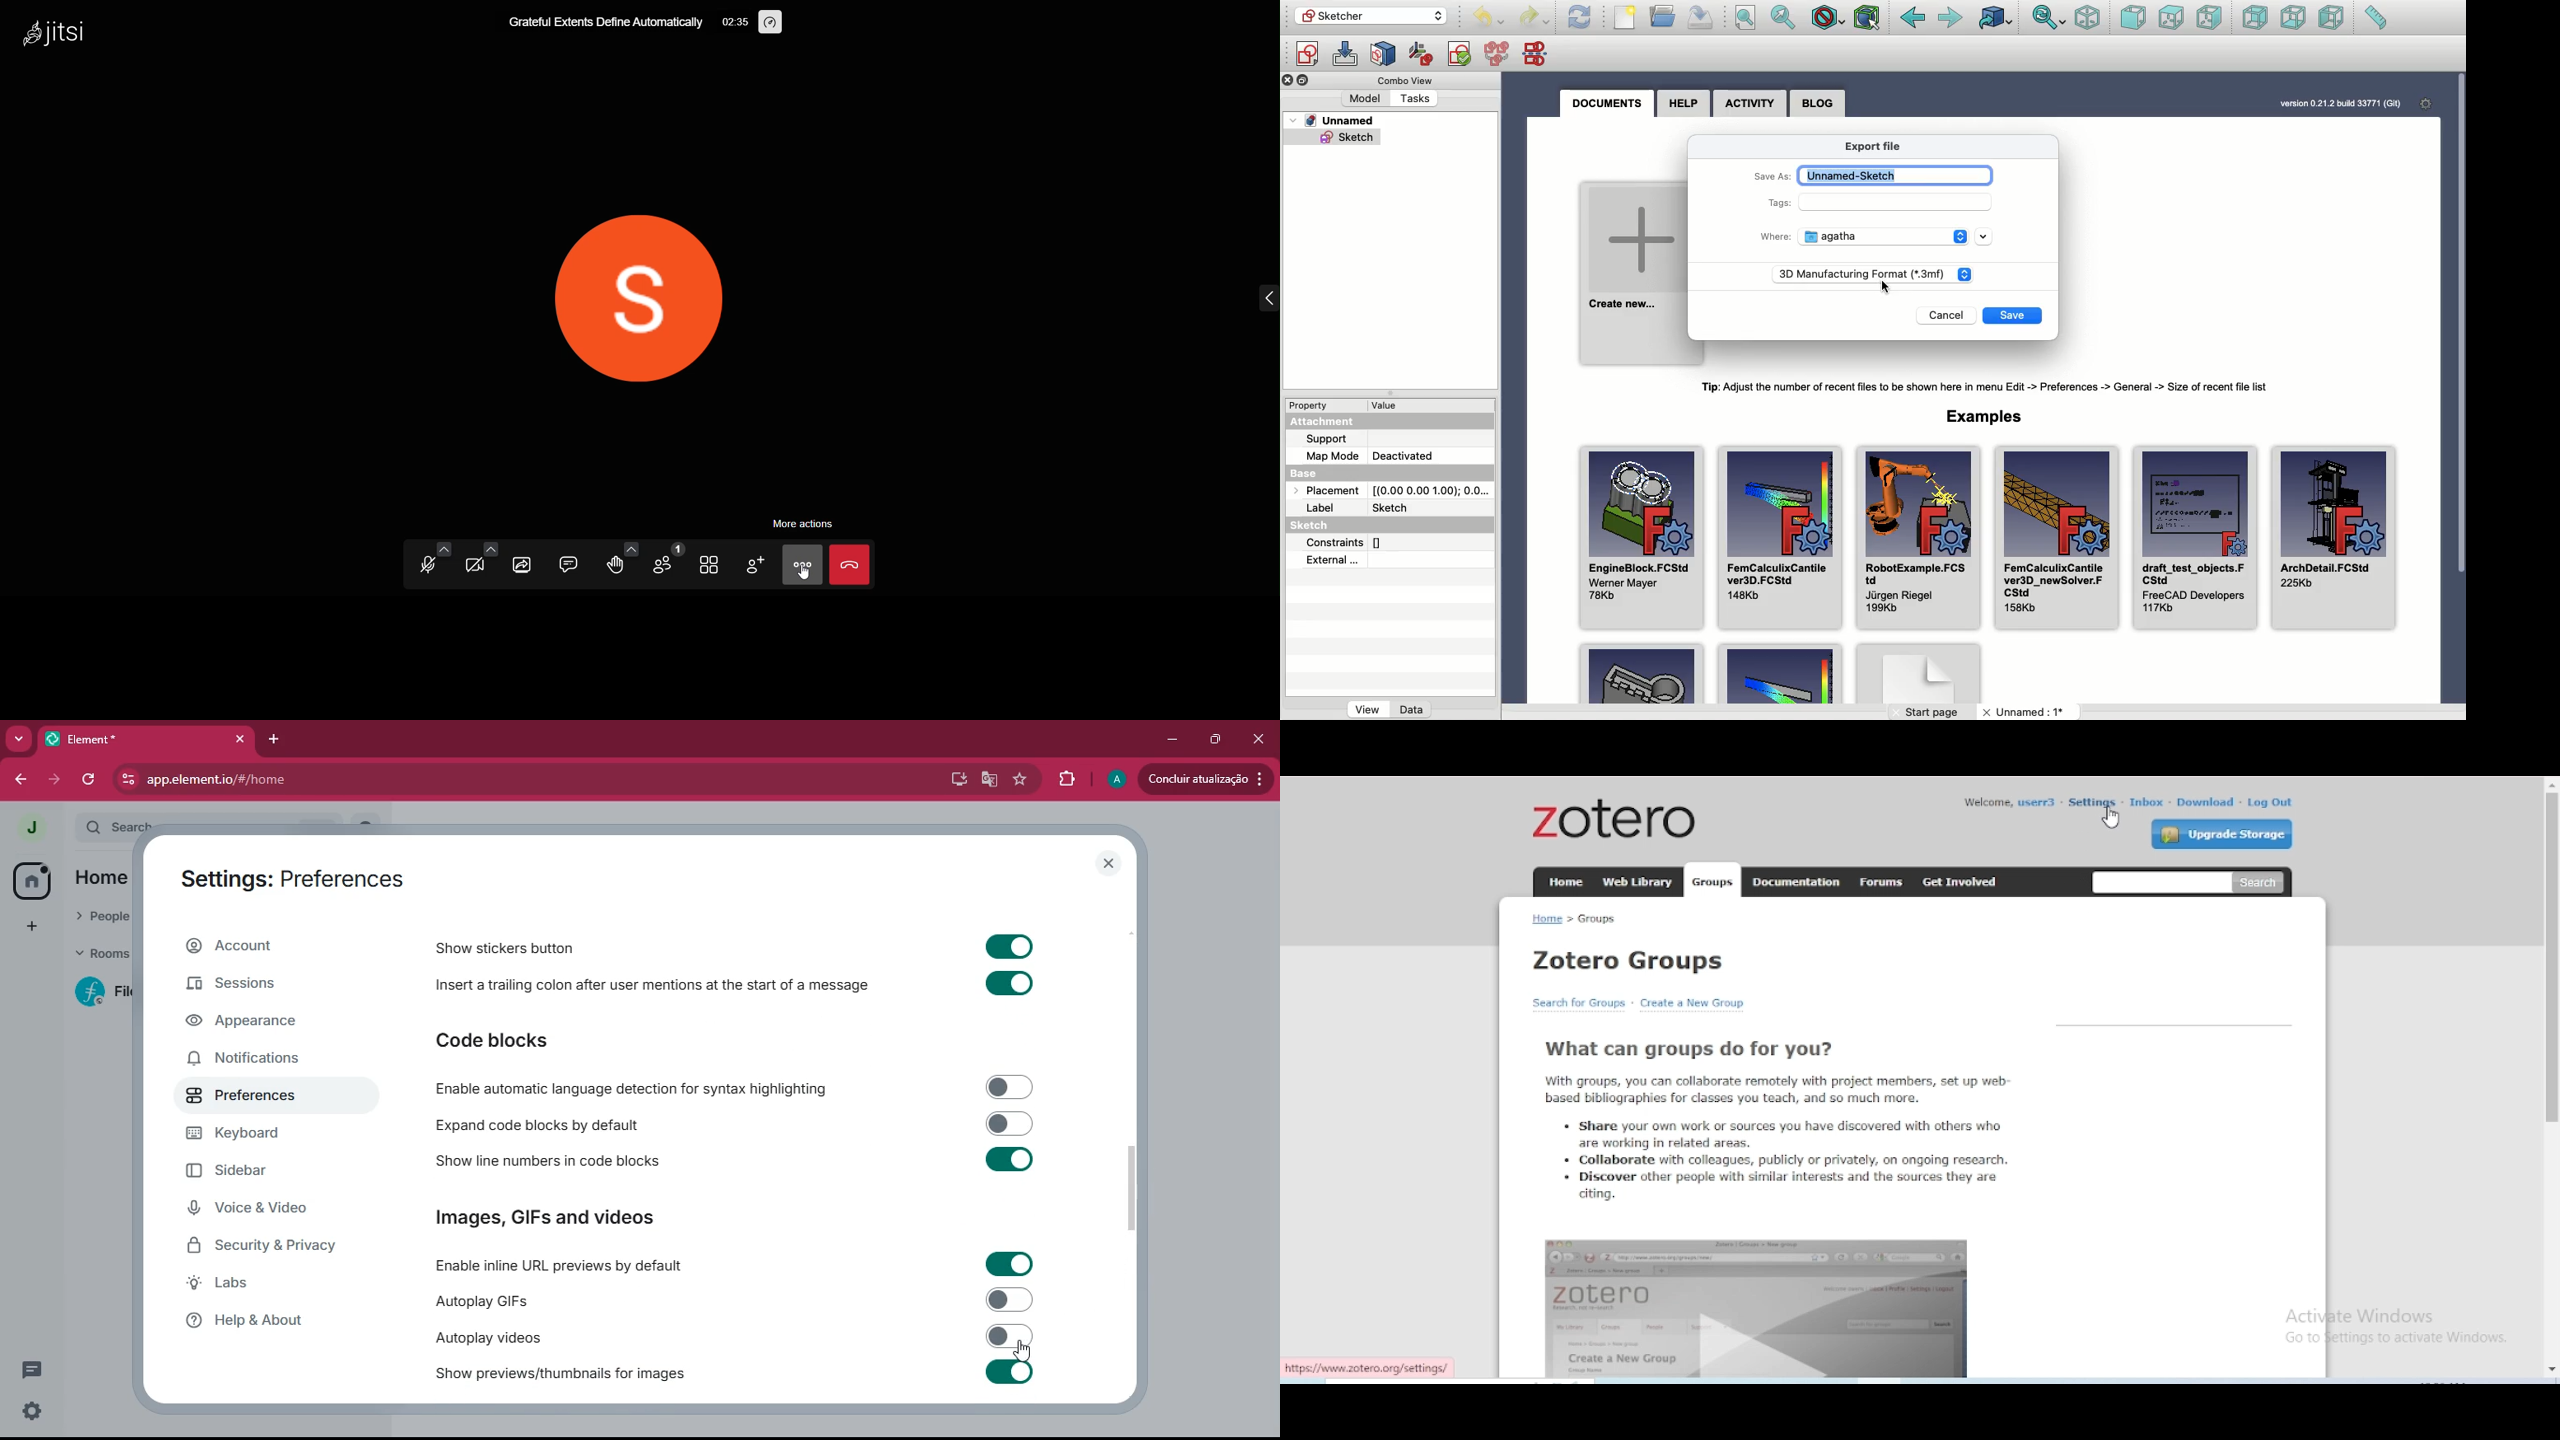  I want to click on Sync view, so click(2048, 18).